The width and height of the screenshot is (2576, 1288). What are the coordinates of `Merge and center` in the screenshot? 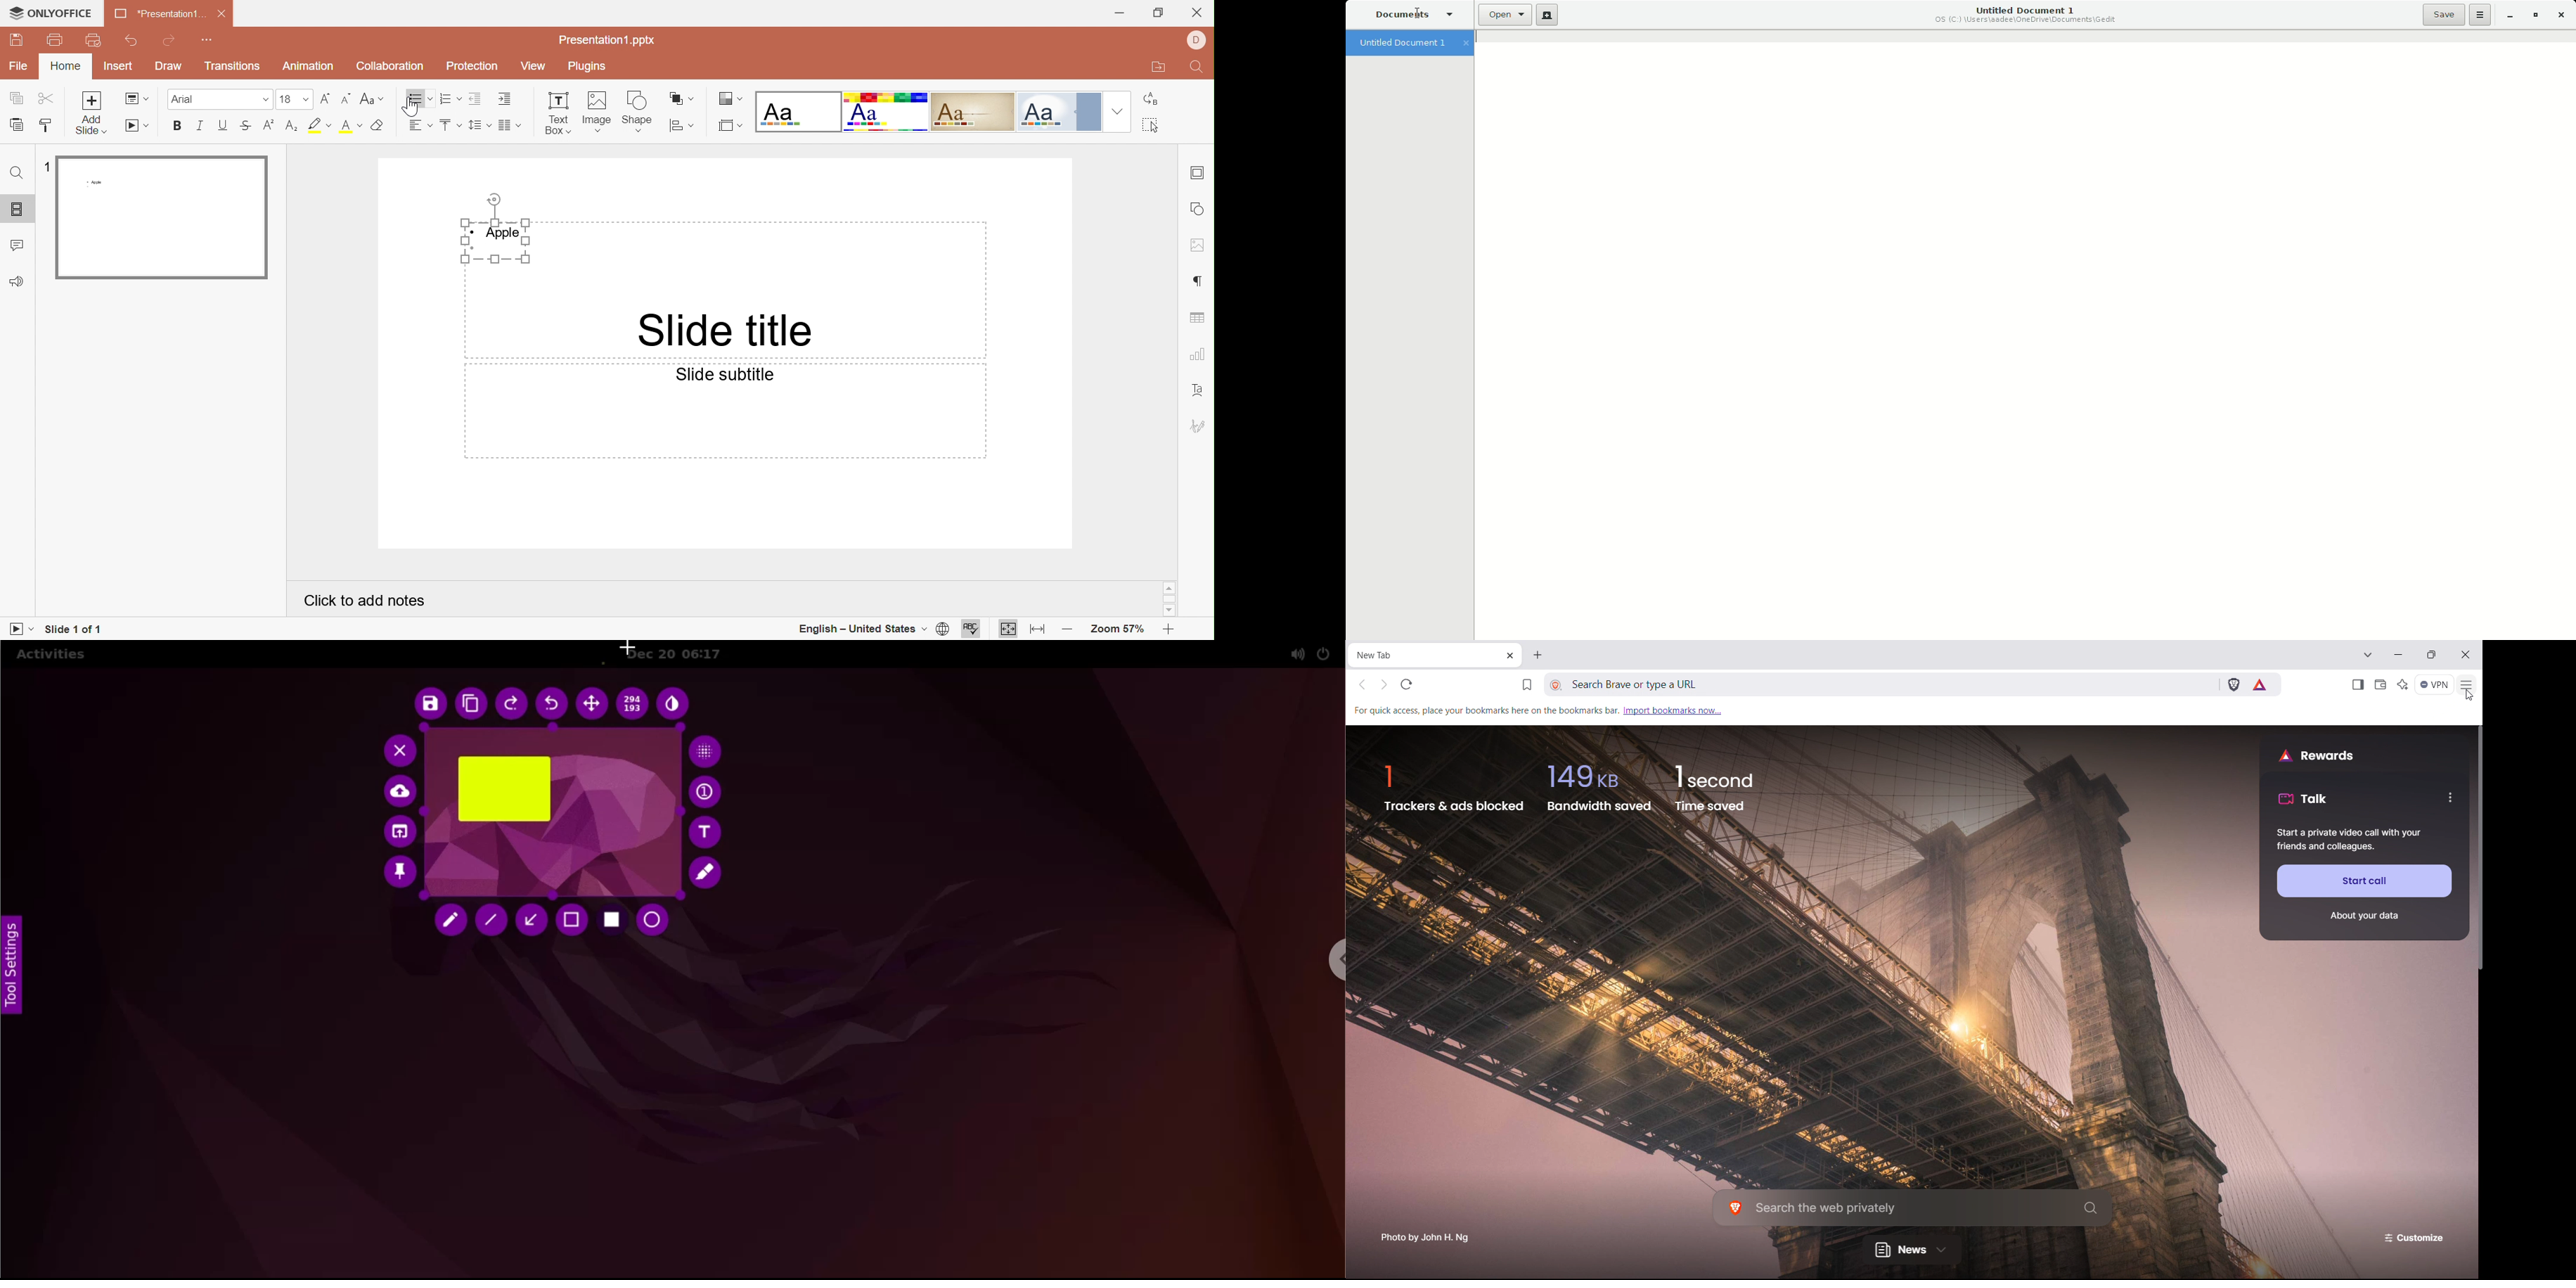 It's located at (505, 125).